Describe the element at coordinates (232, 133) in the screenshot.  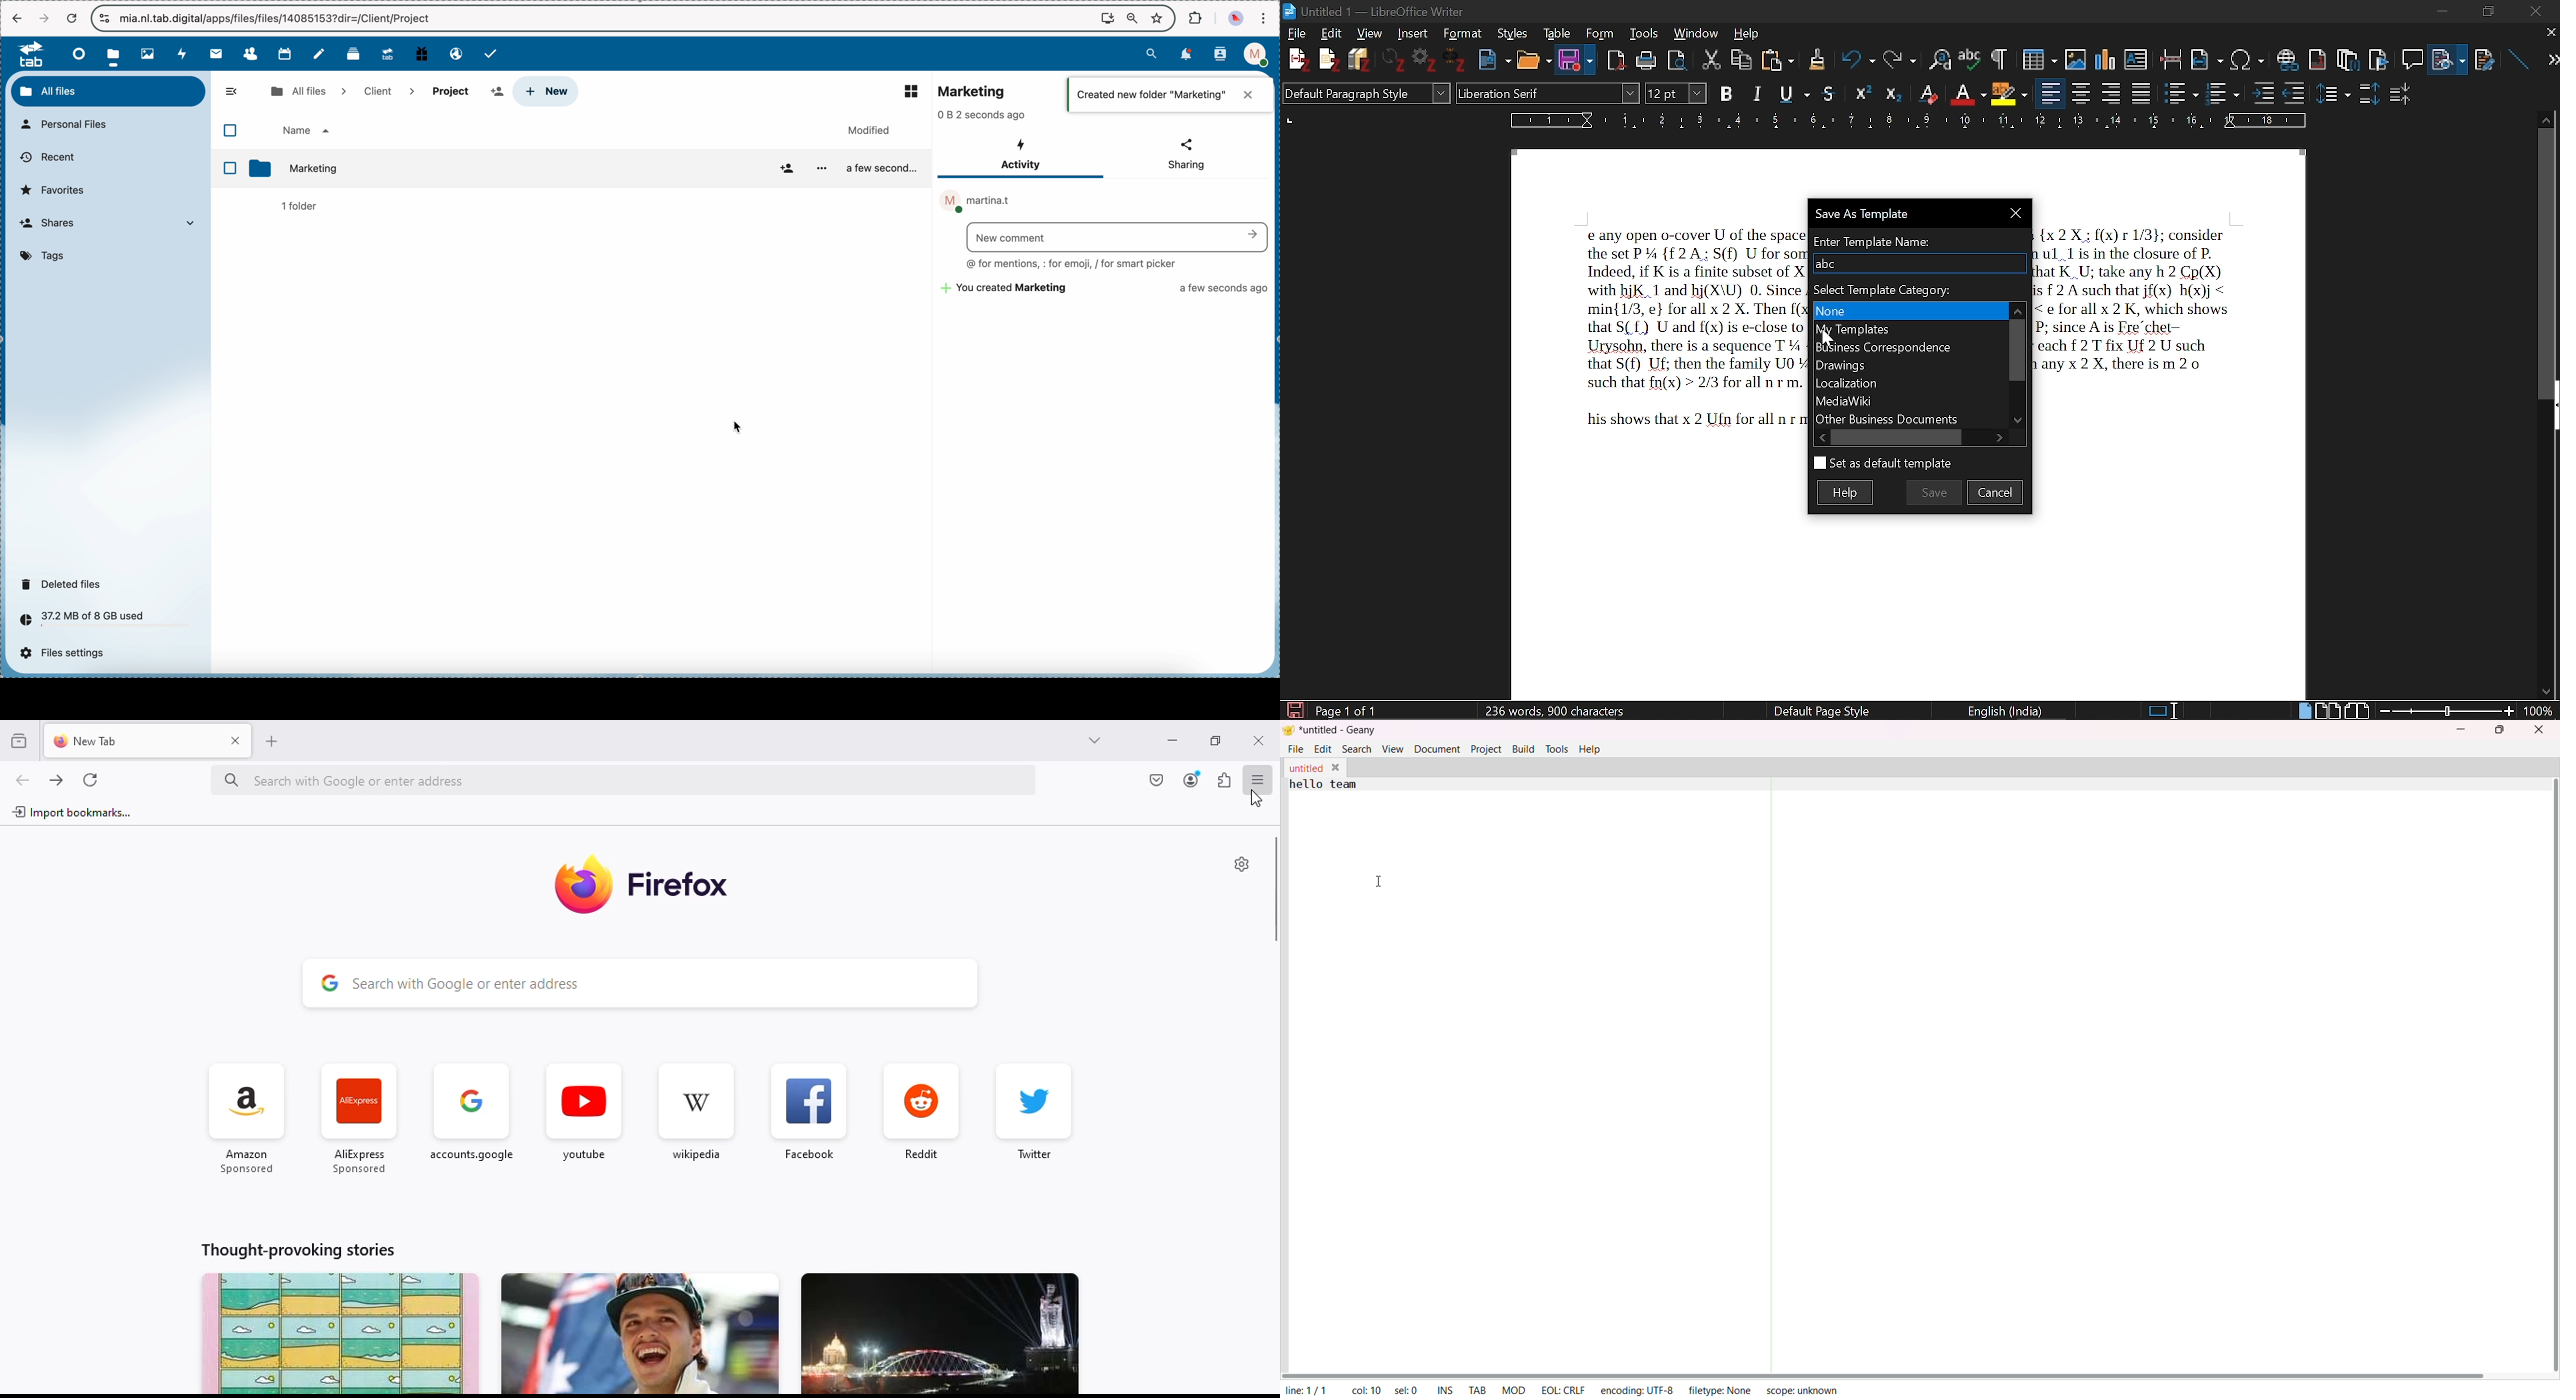
I see `checkbox` at that location.